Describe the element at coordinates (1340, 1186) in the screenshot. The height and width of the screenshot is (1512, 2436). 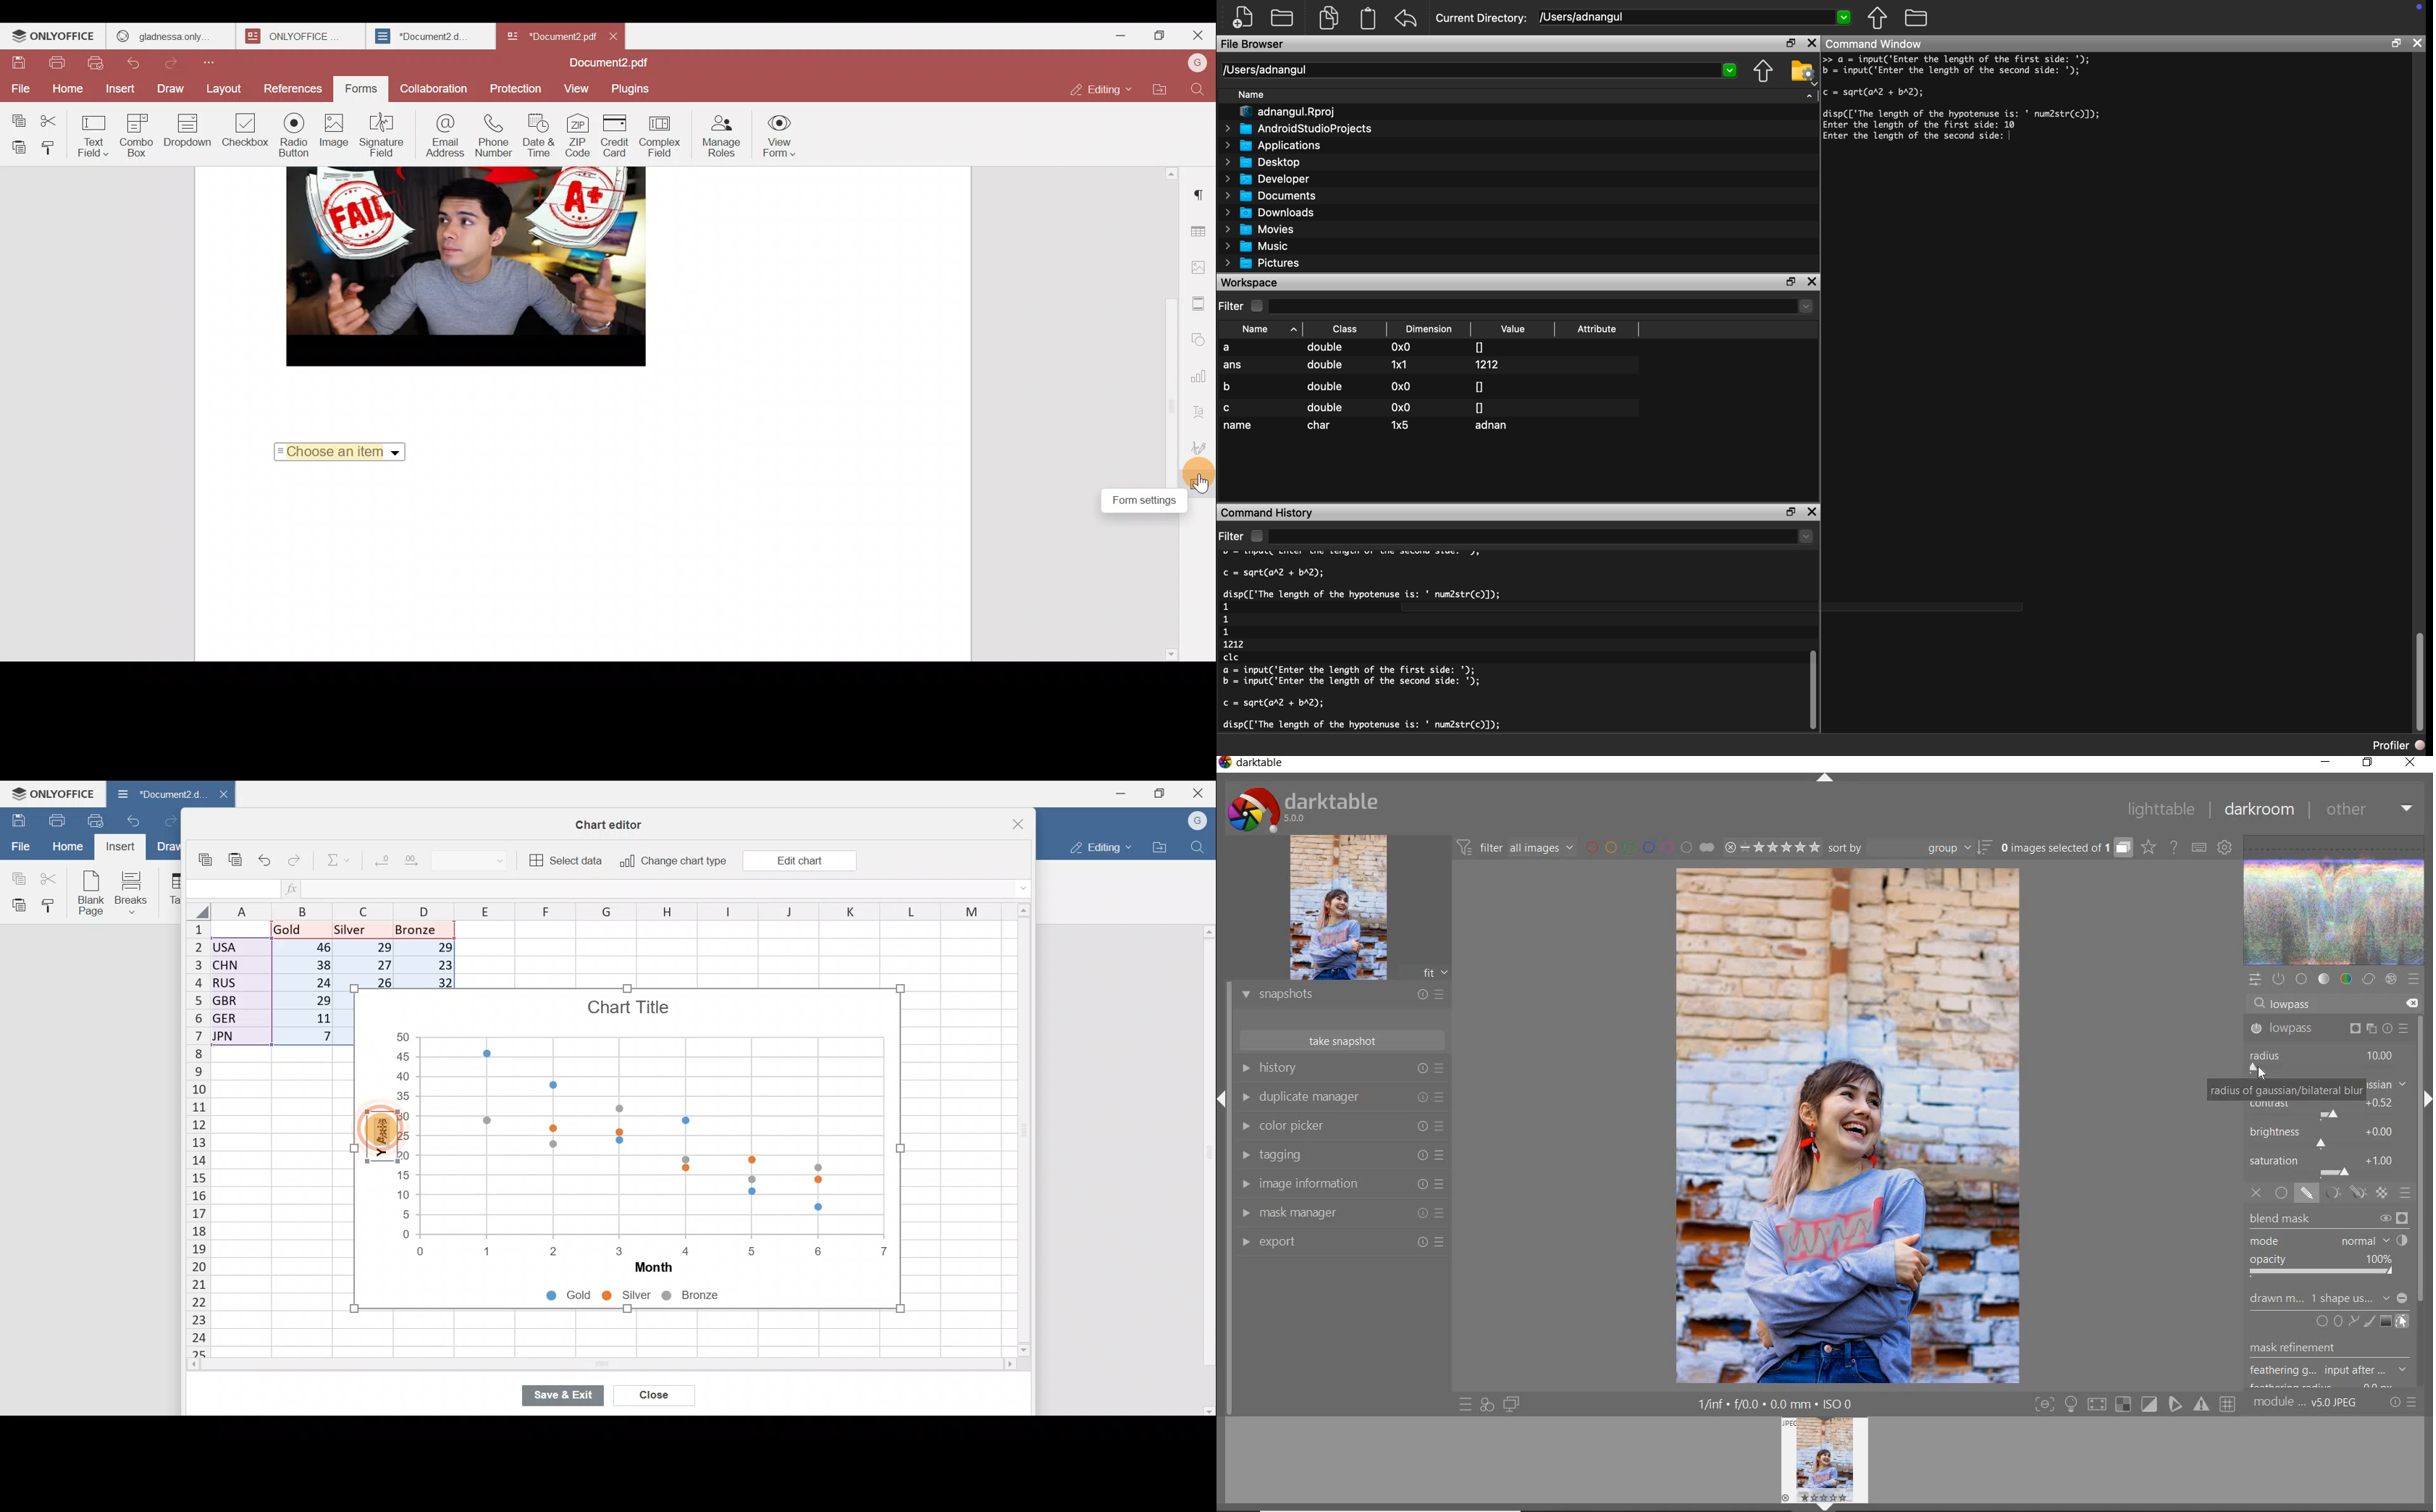
I see `image information` at that location.